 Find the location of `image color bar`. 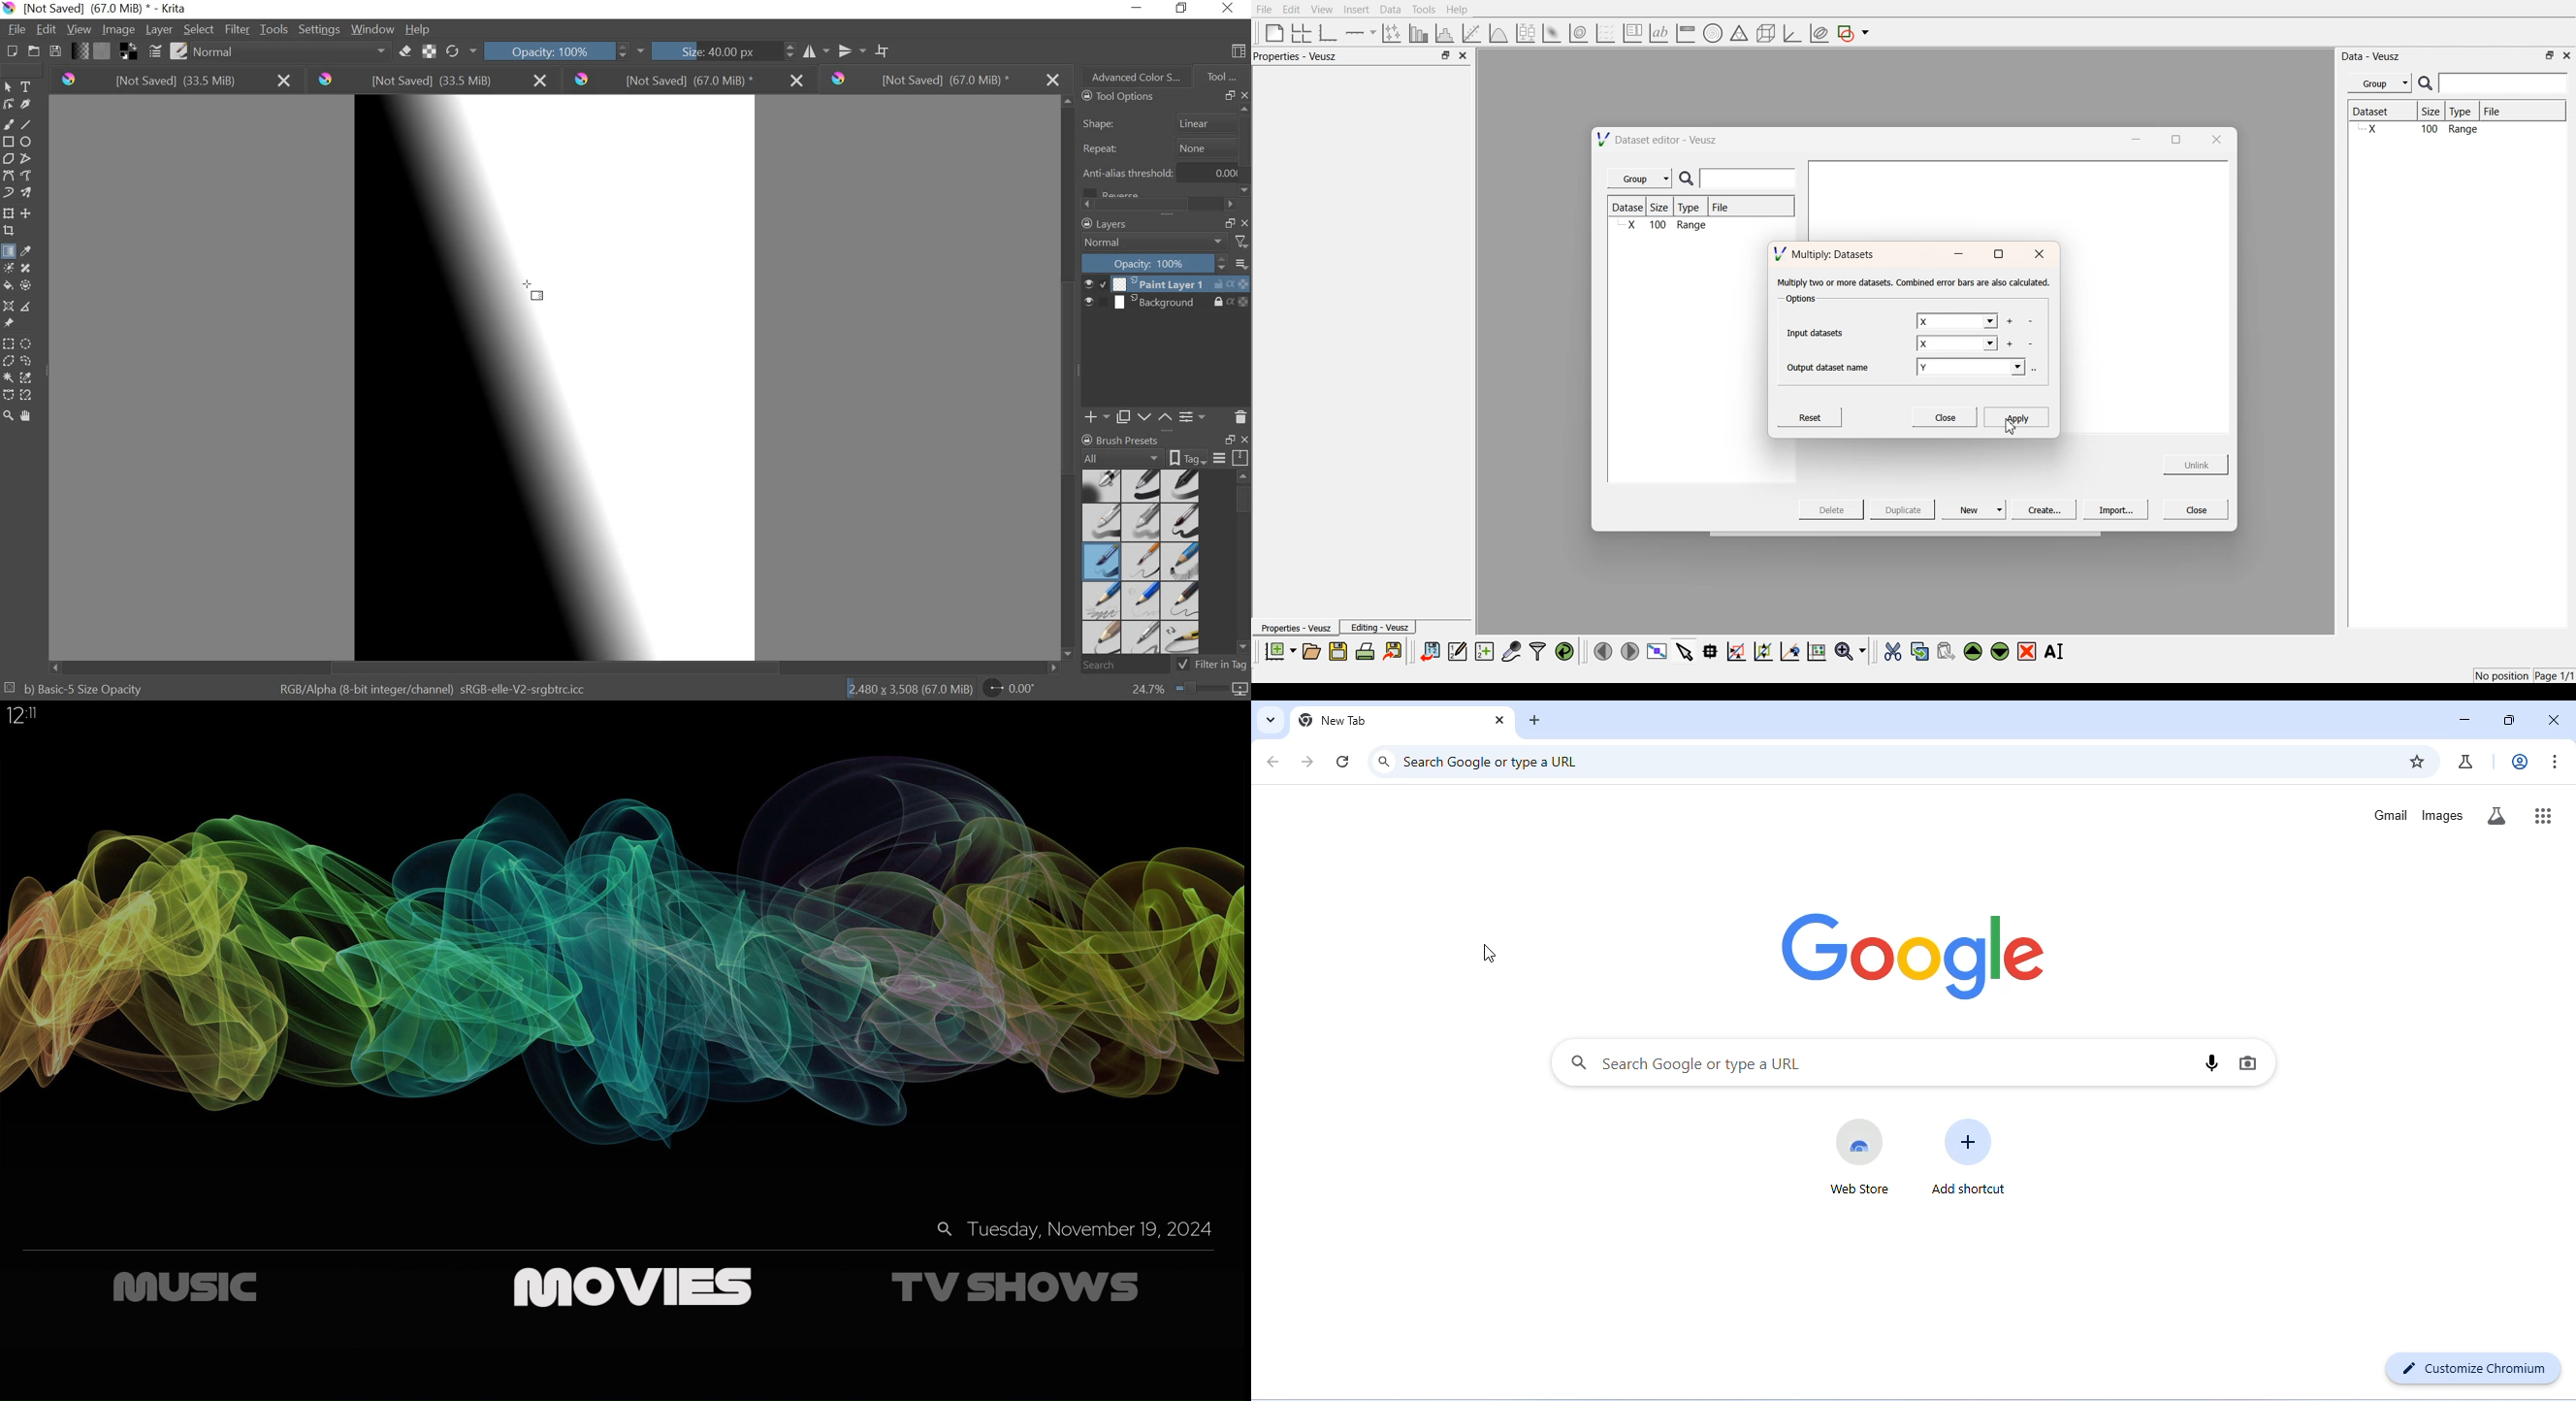

image color bar is located at coordinates (1685, 34).